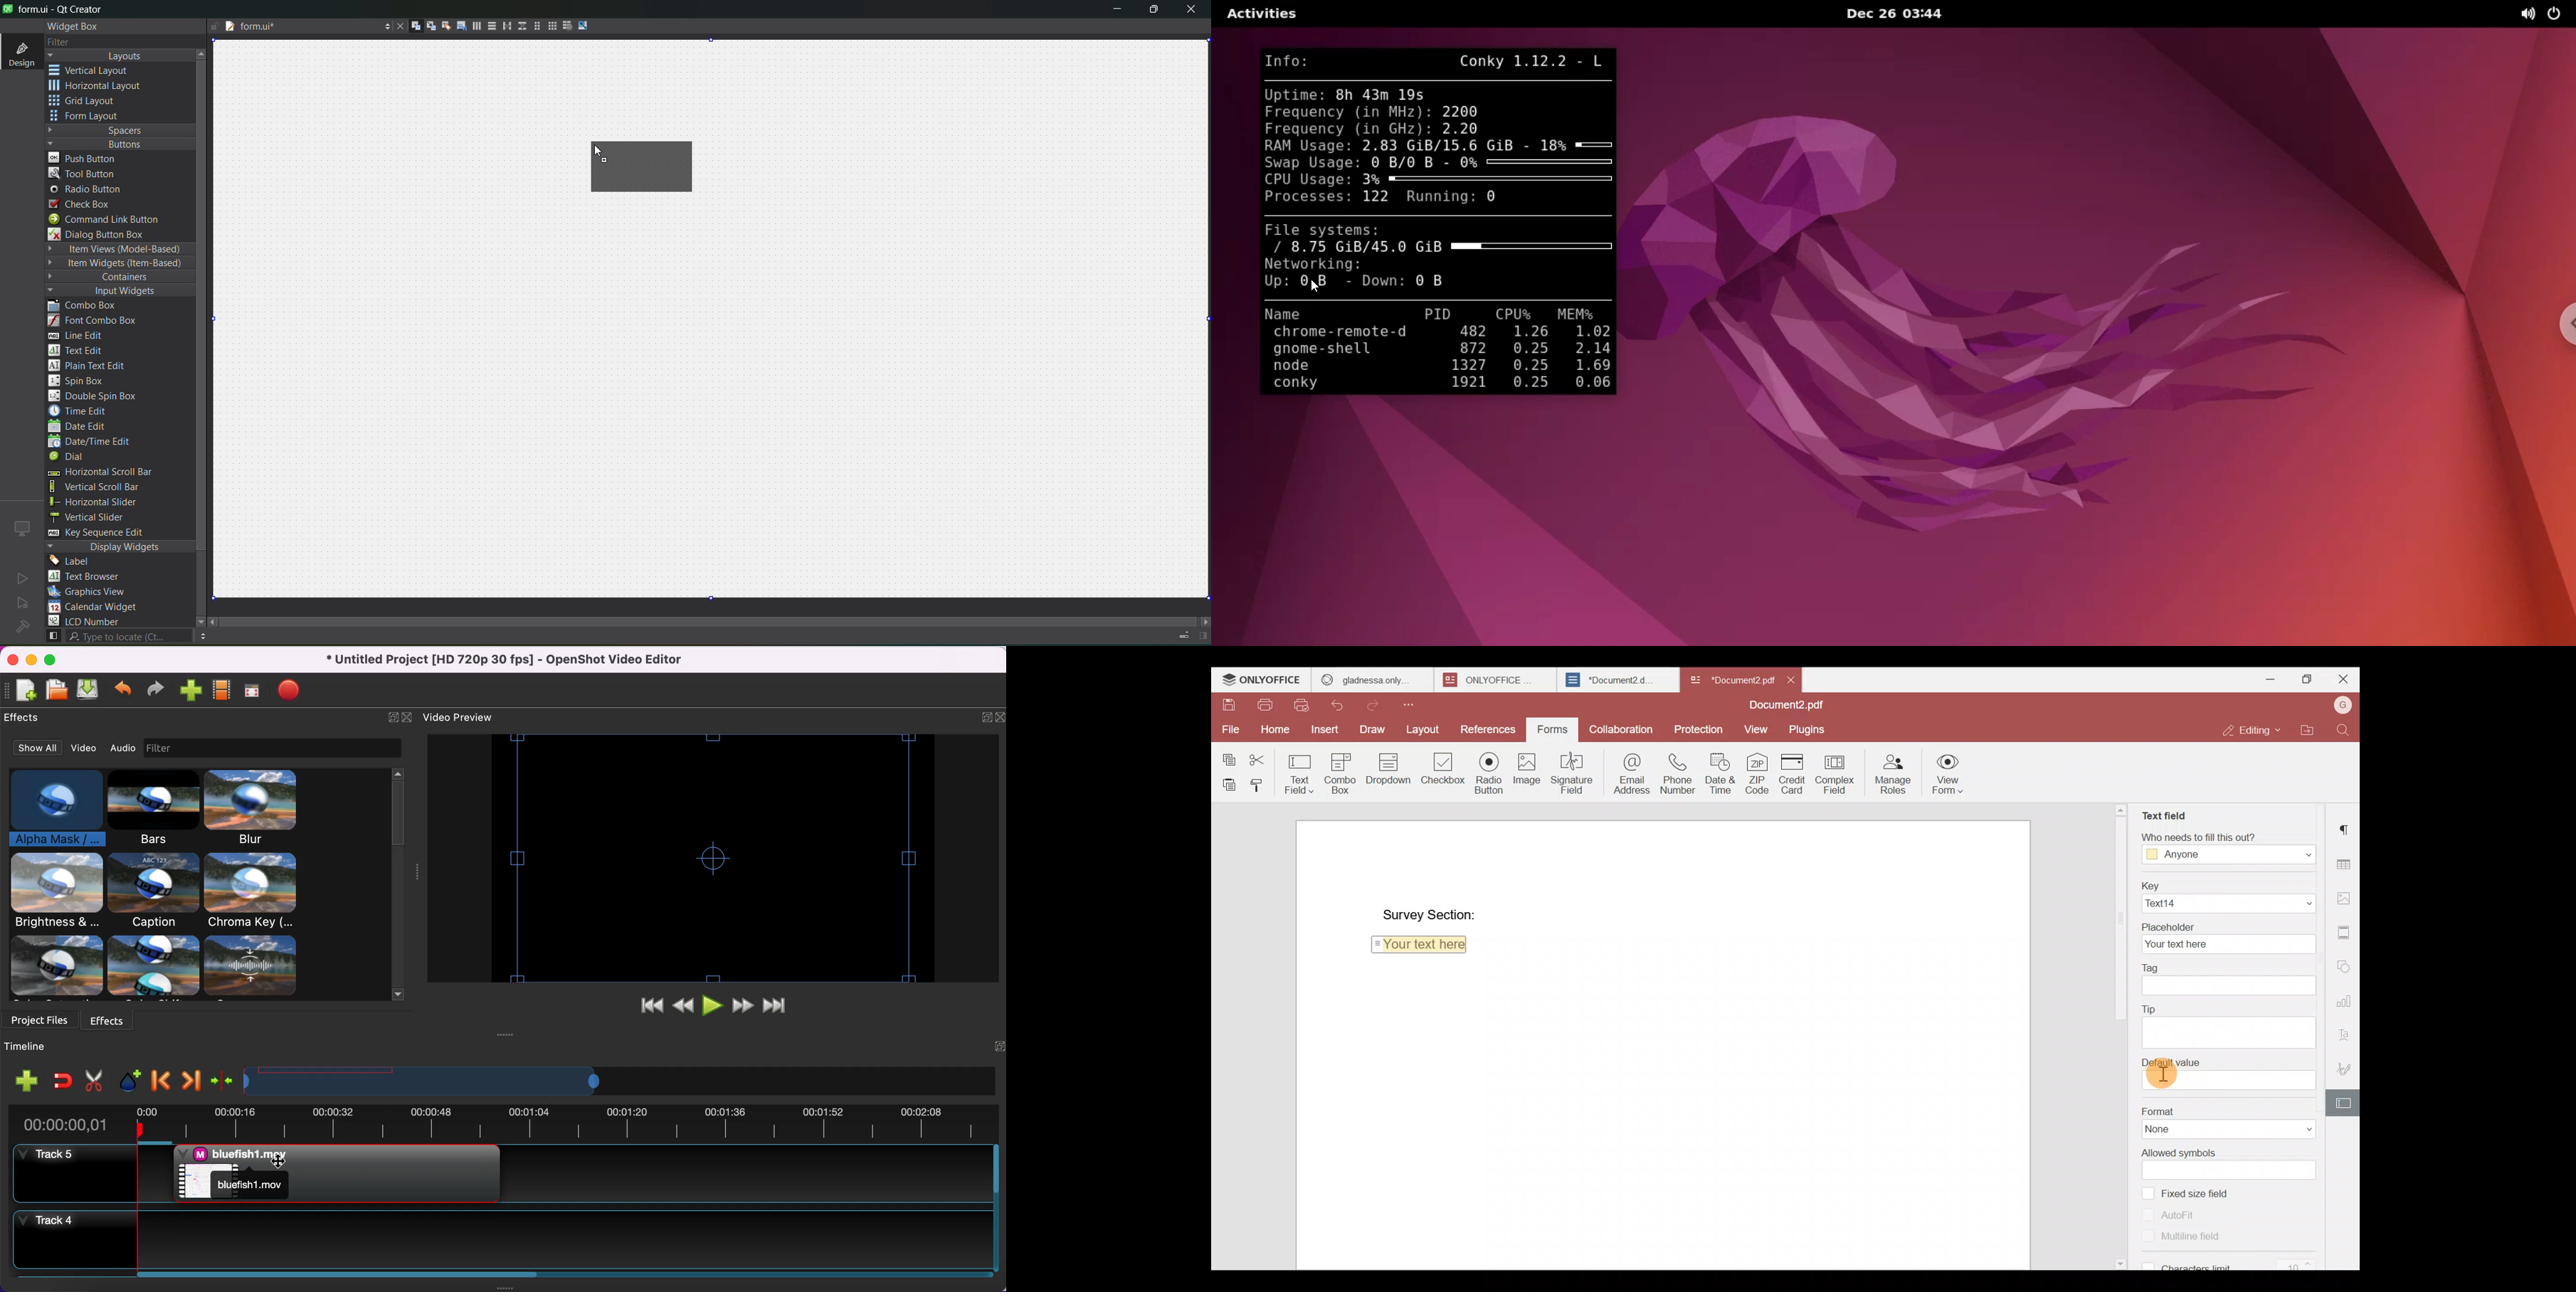 The height and width of the screenshot is (1316, 2576). What do you see at coordinates (1430, 910) in the screenshot?
I see `Survey Section:` at bounding box center [1430, 910].